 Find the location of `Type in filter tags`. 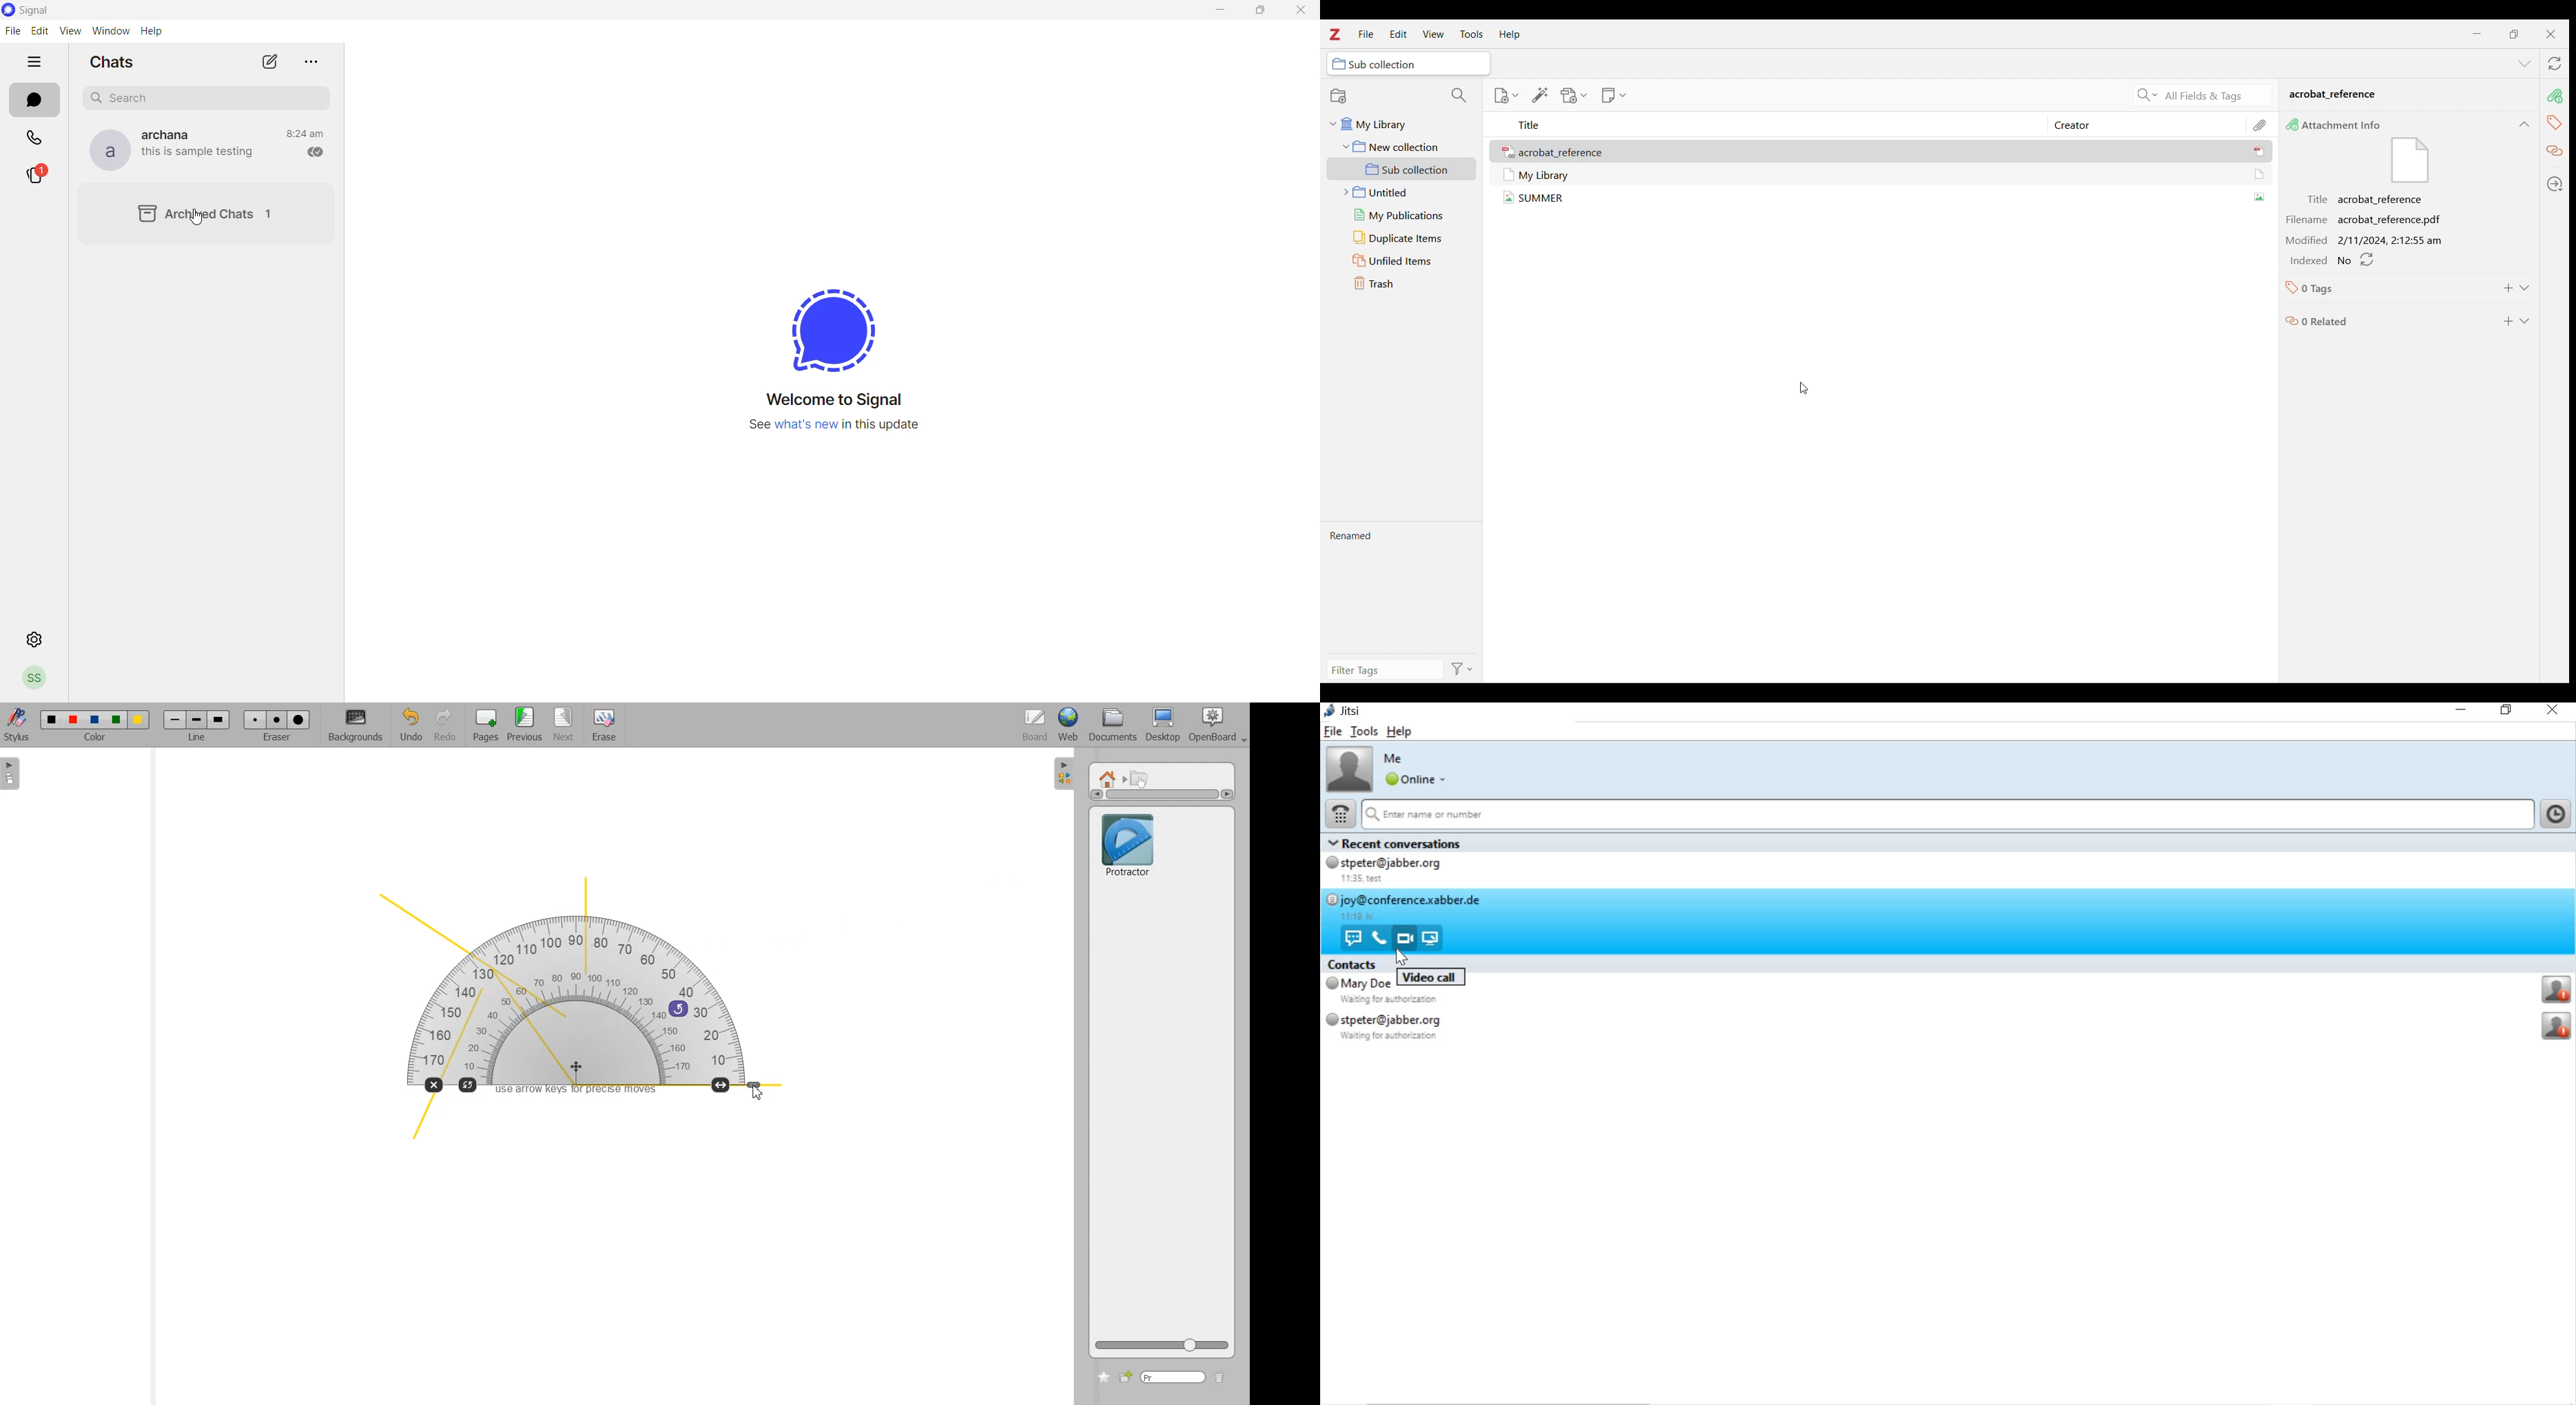

Type in filter tags is located at coordinates (1384, 669).